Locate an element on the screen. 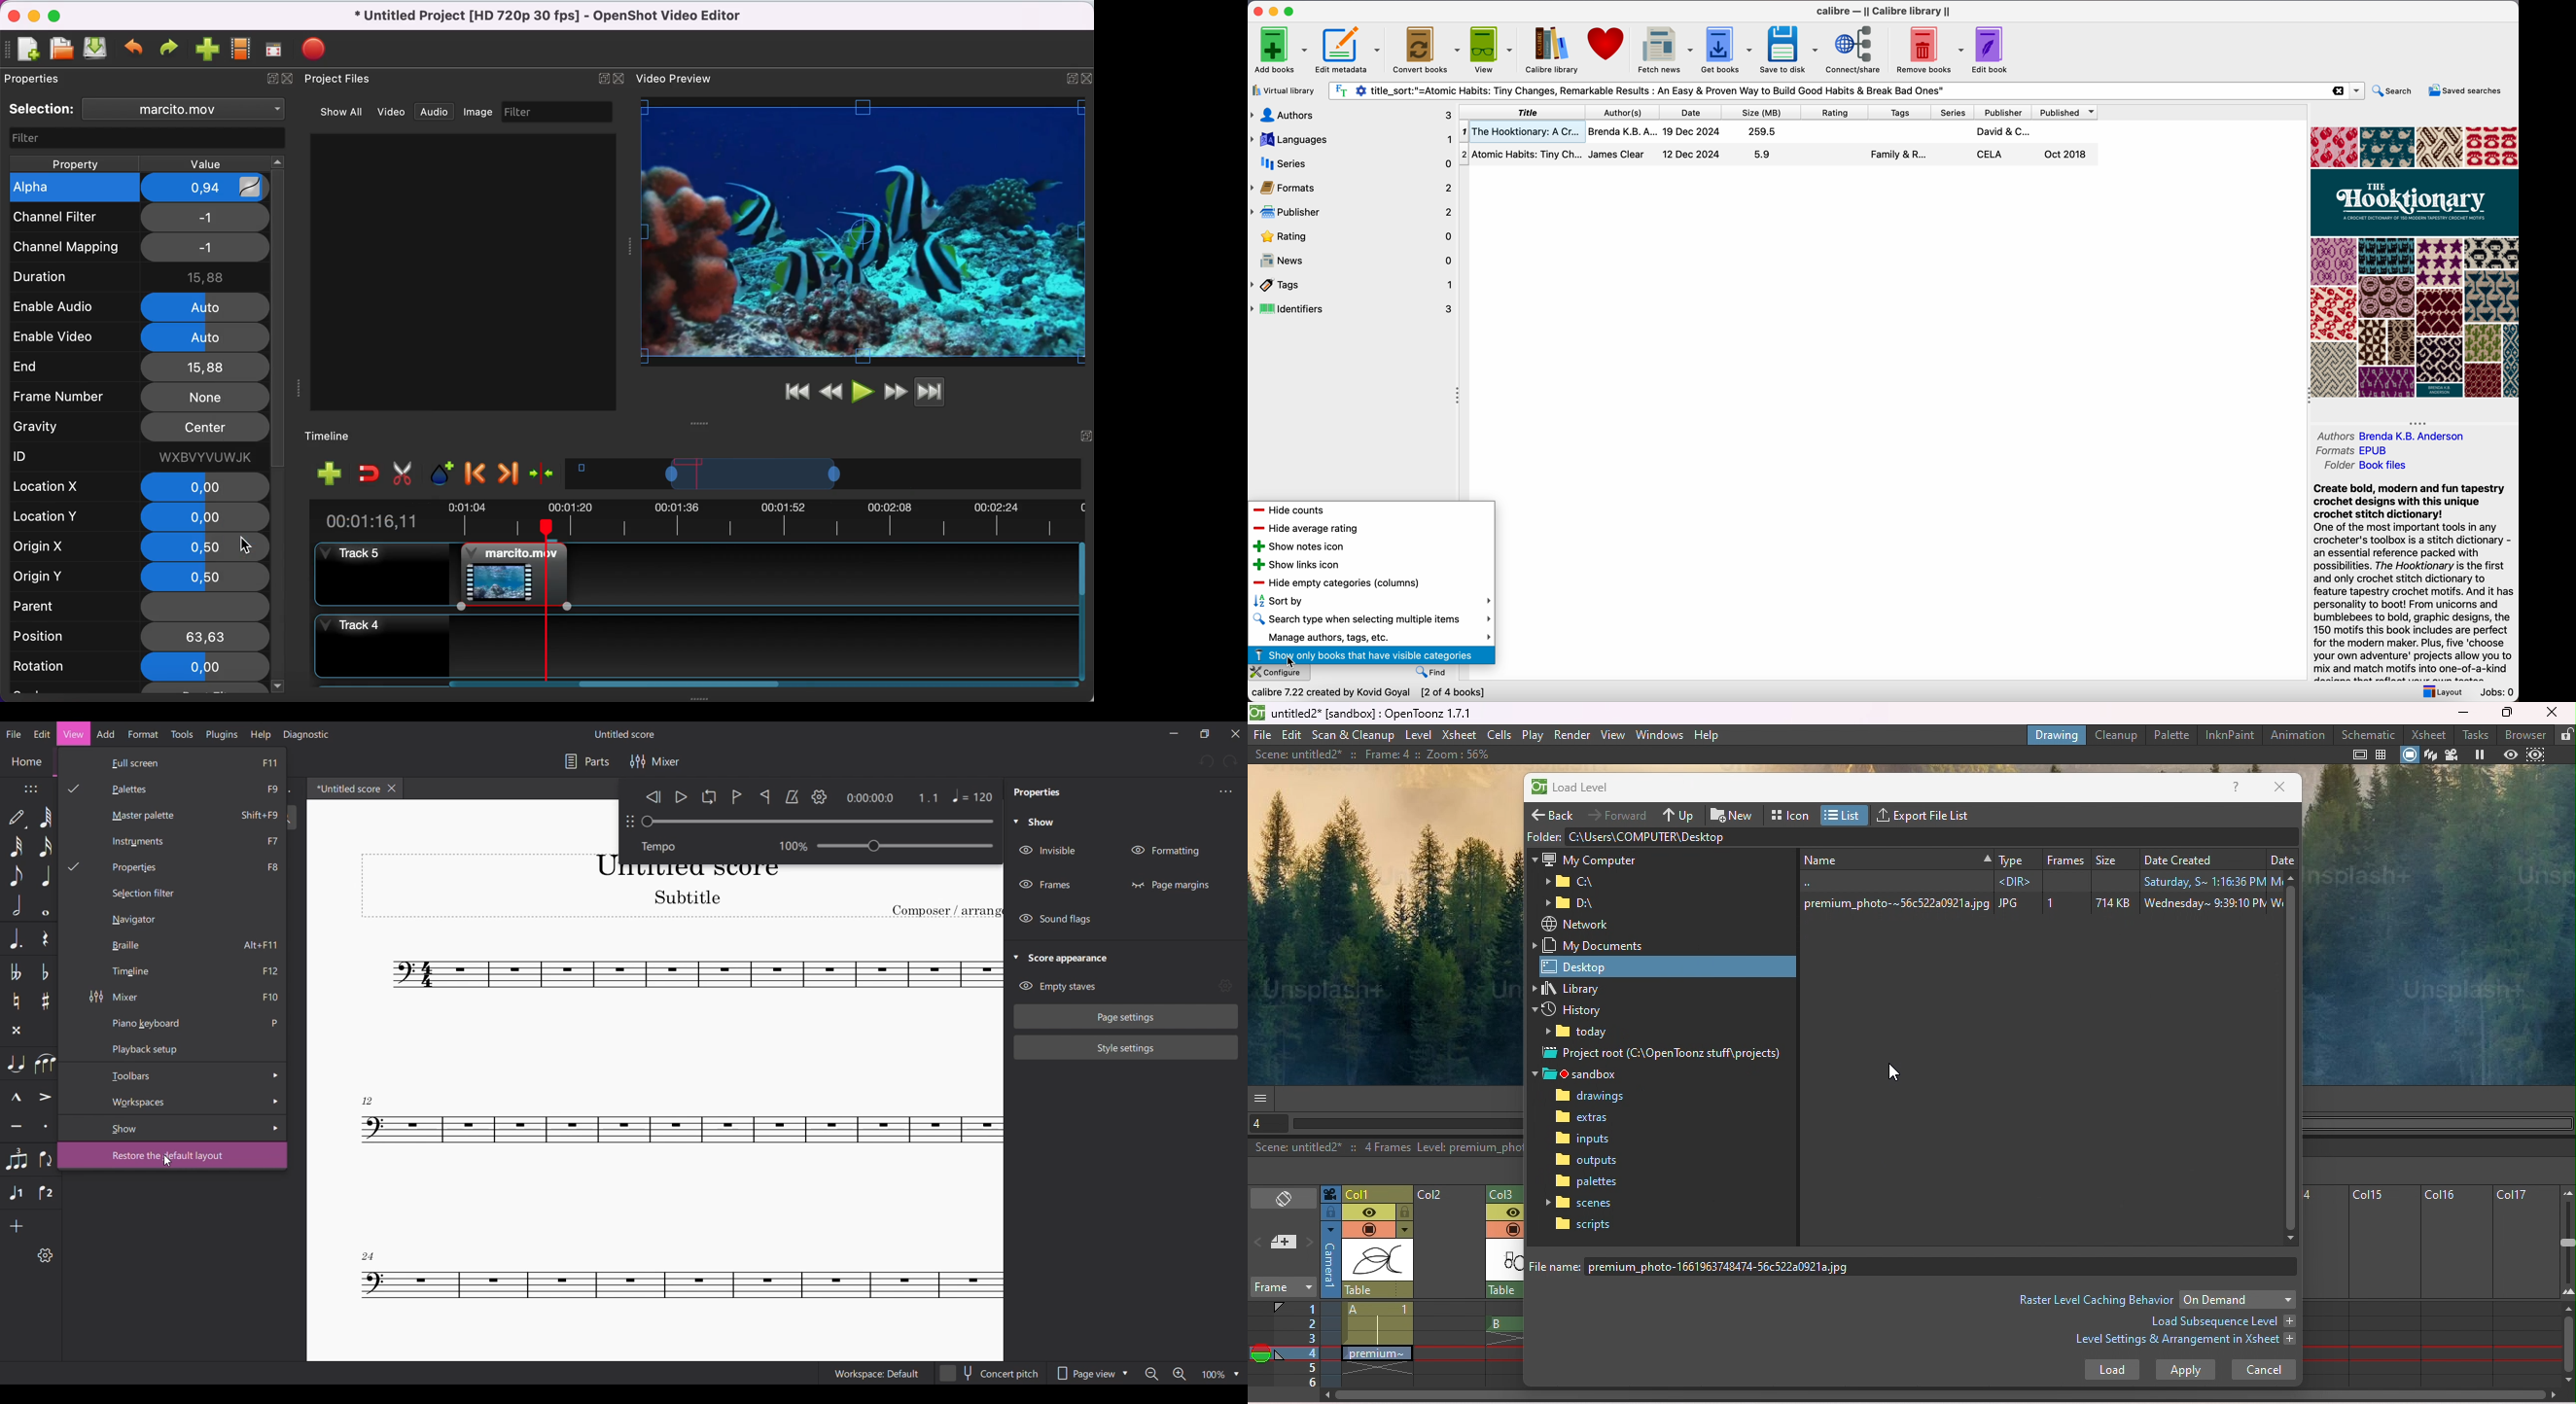 The height and width of the screenshot is (1428, 2576). jump to start is located at coordinates (797, 392).